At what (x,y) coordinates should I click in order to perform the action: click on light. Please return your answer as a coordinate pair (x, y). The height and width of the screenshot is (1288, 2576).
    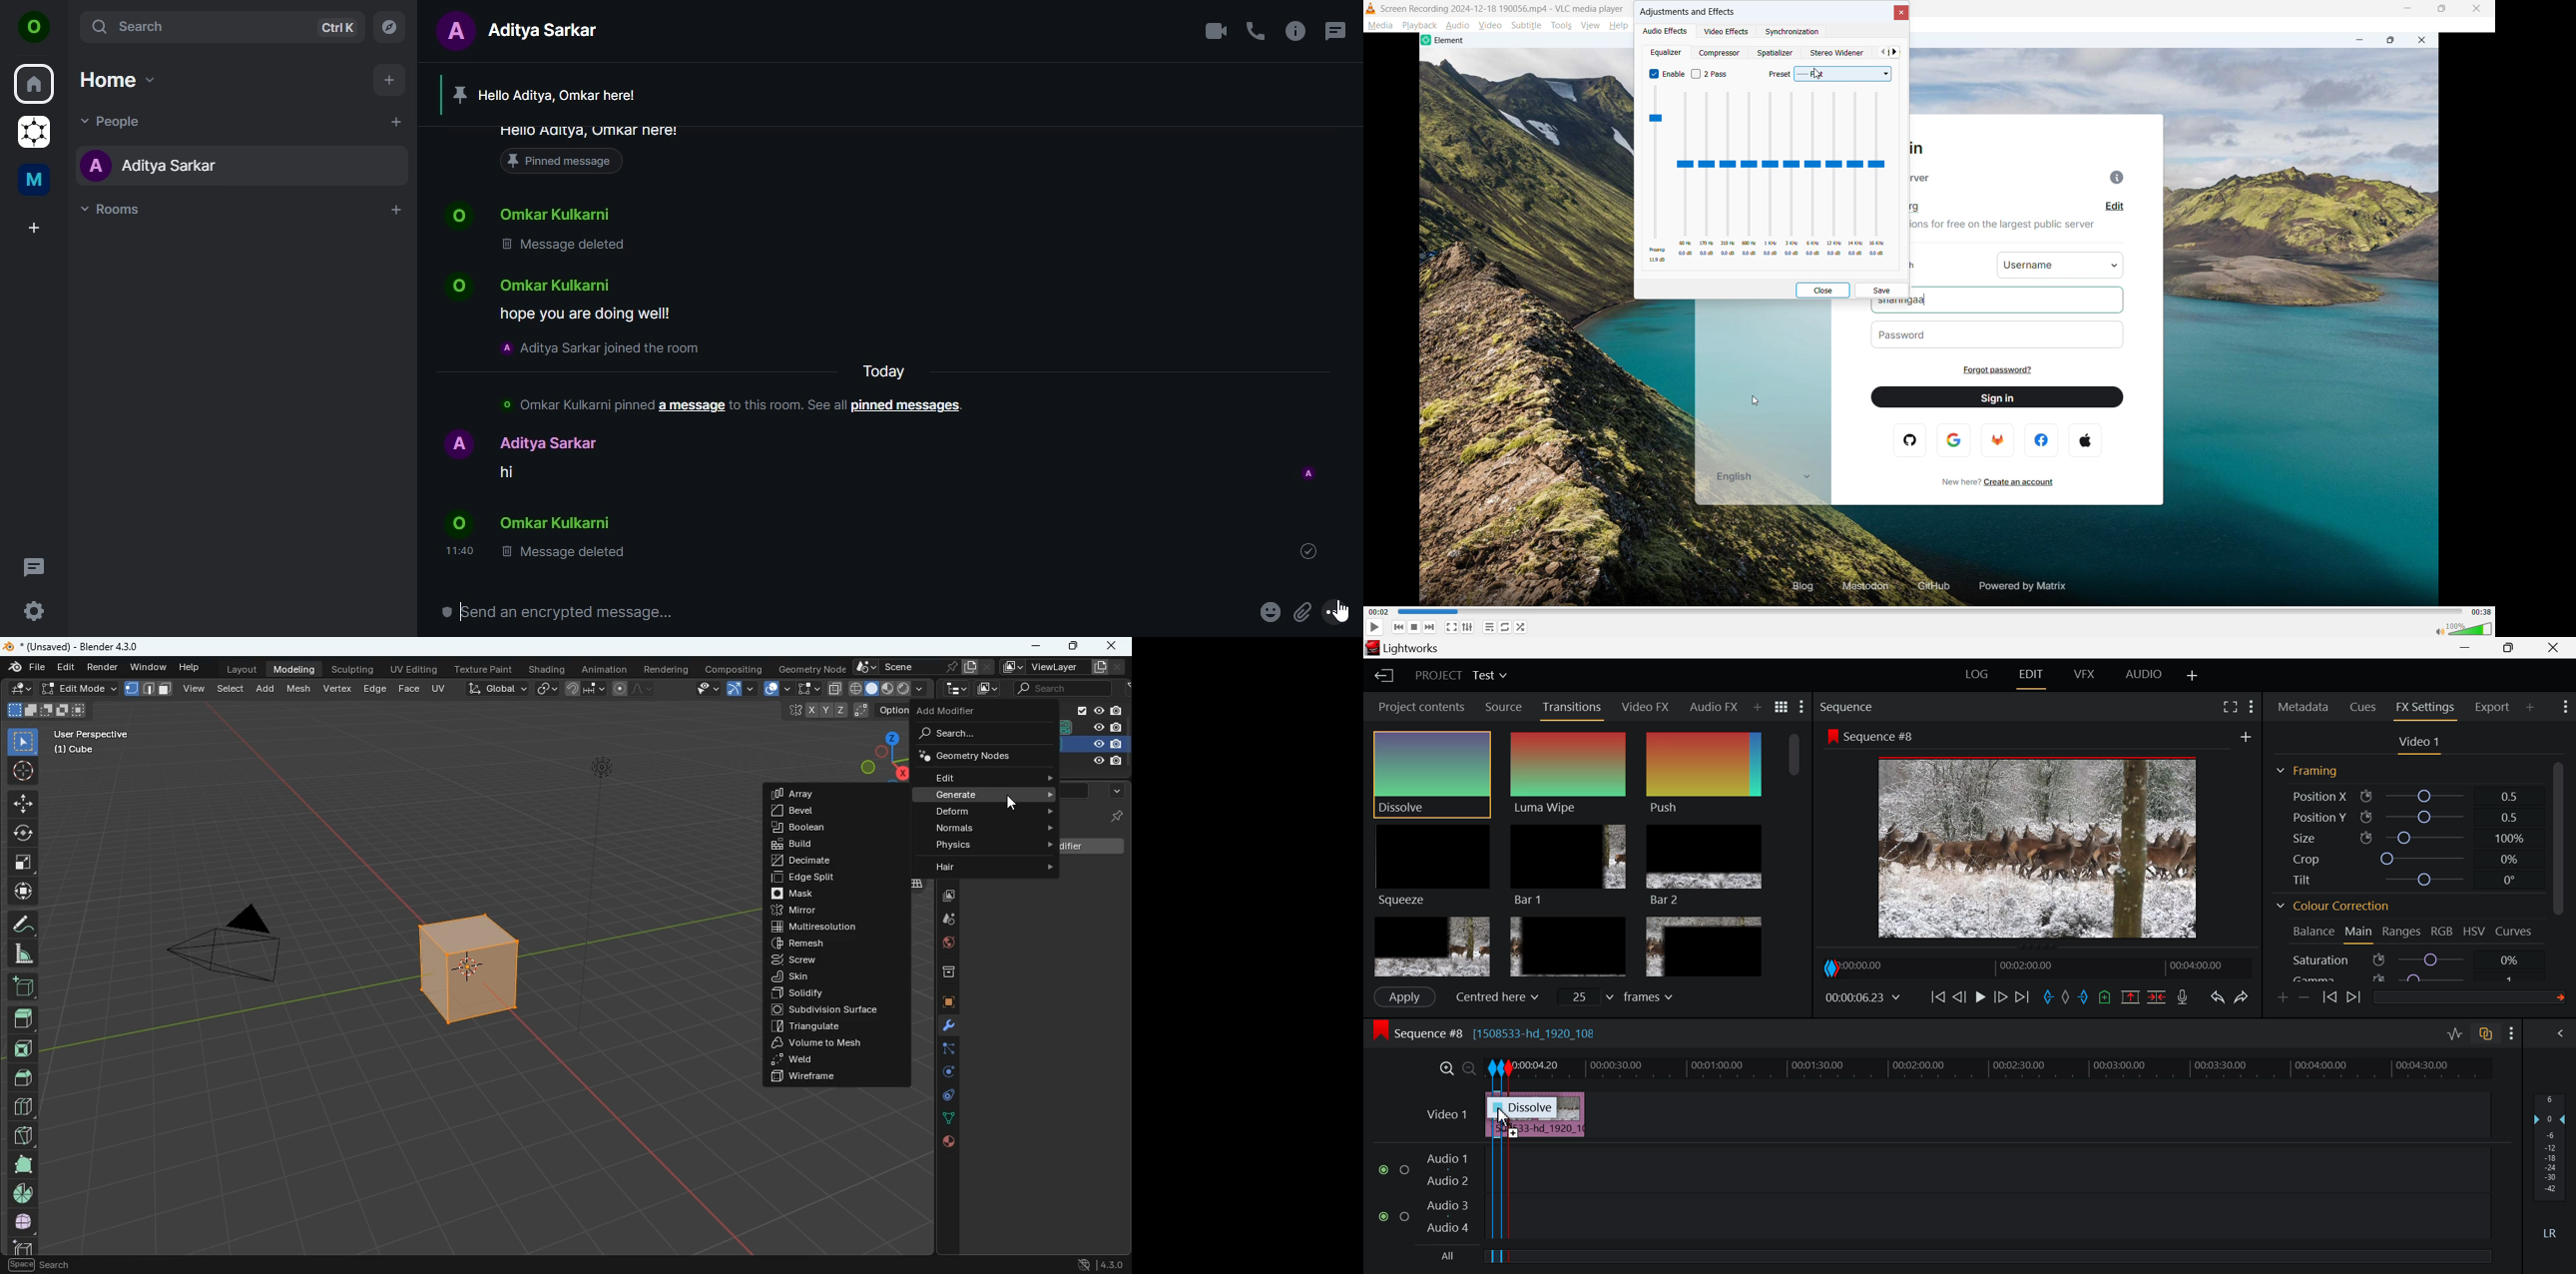
    Looking at the image, I should click on (1099, 762).